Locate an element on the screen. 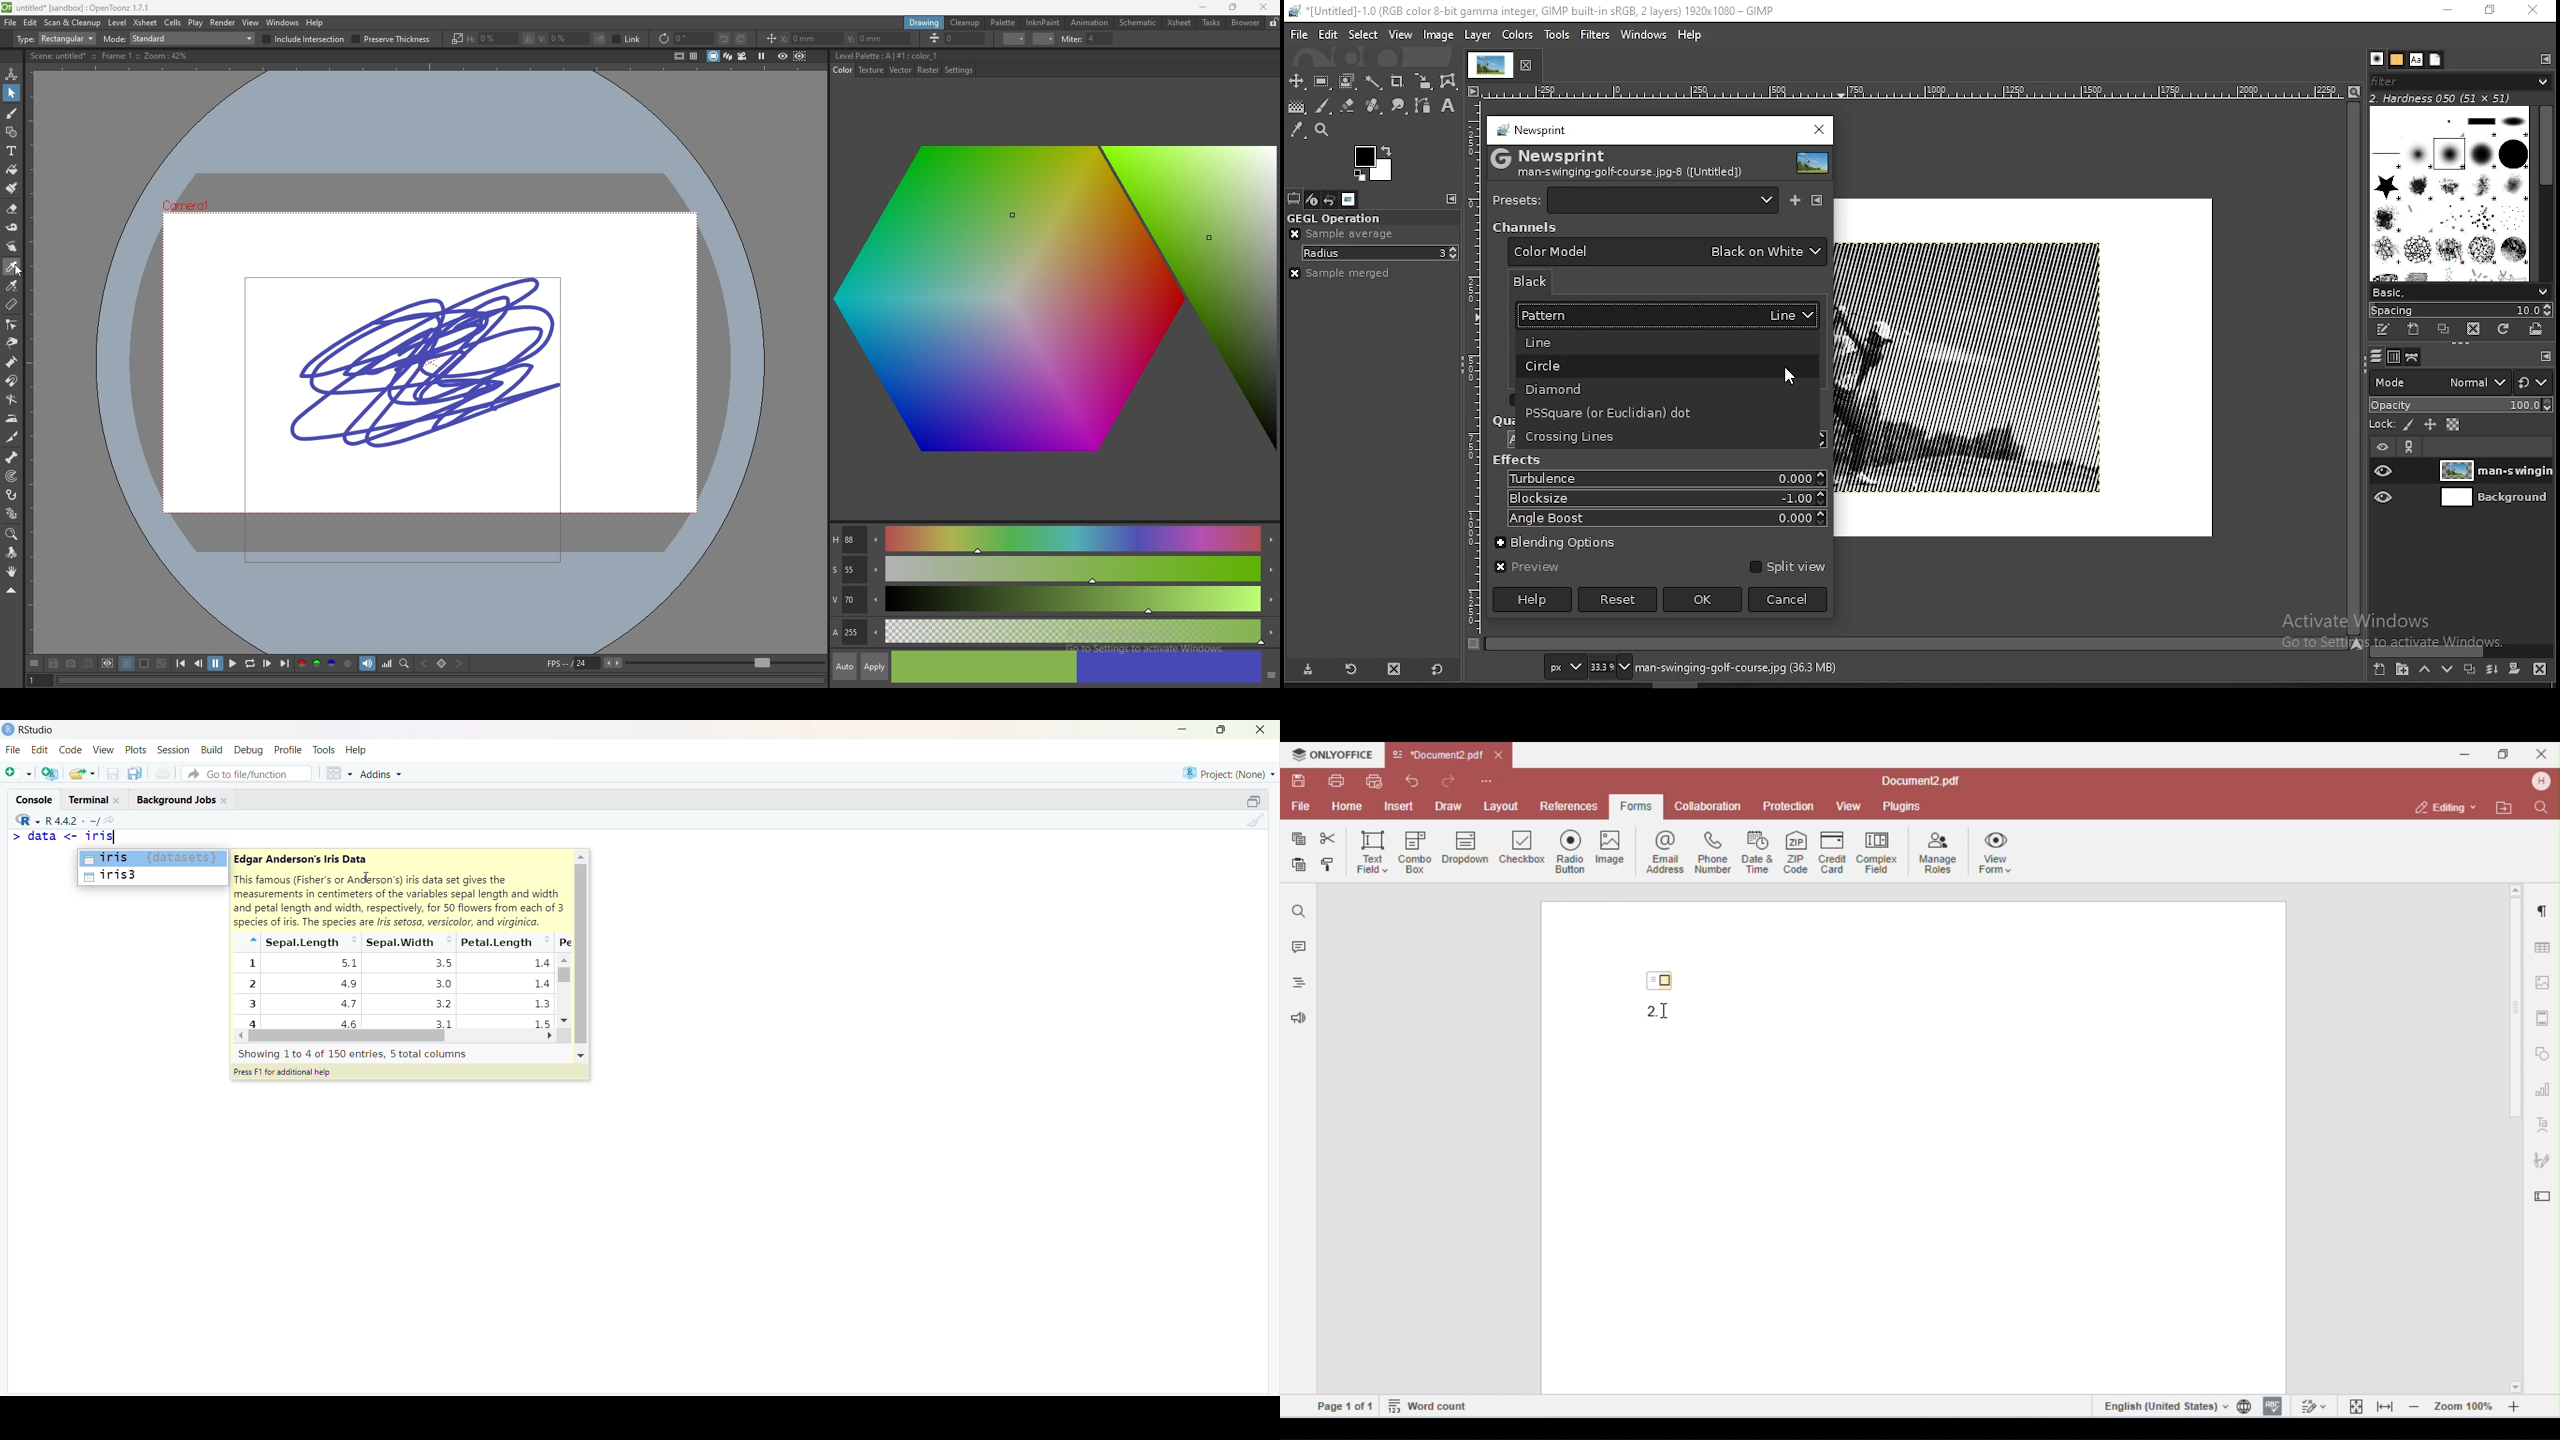 This screenshot has height=1456, width=2576. Terminal is located at coordinates (93, 797).